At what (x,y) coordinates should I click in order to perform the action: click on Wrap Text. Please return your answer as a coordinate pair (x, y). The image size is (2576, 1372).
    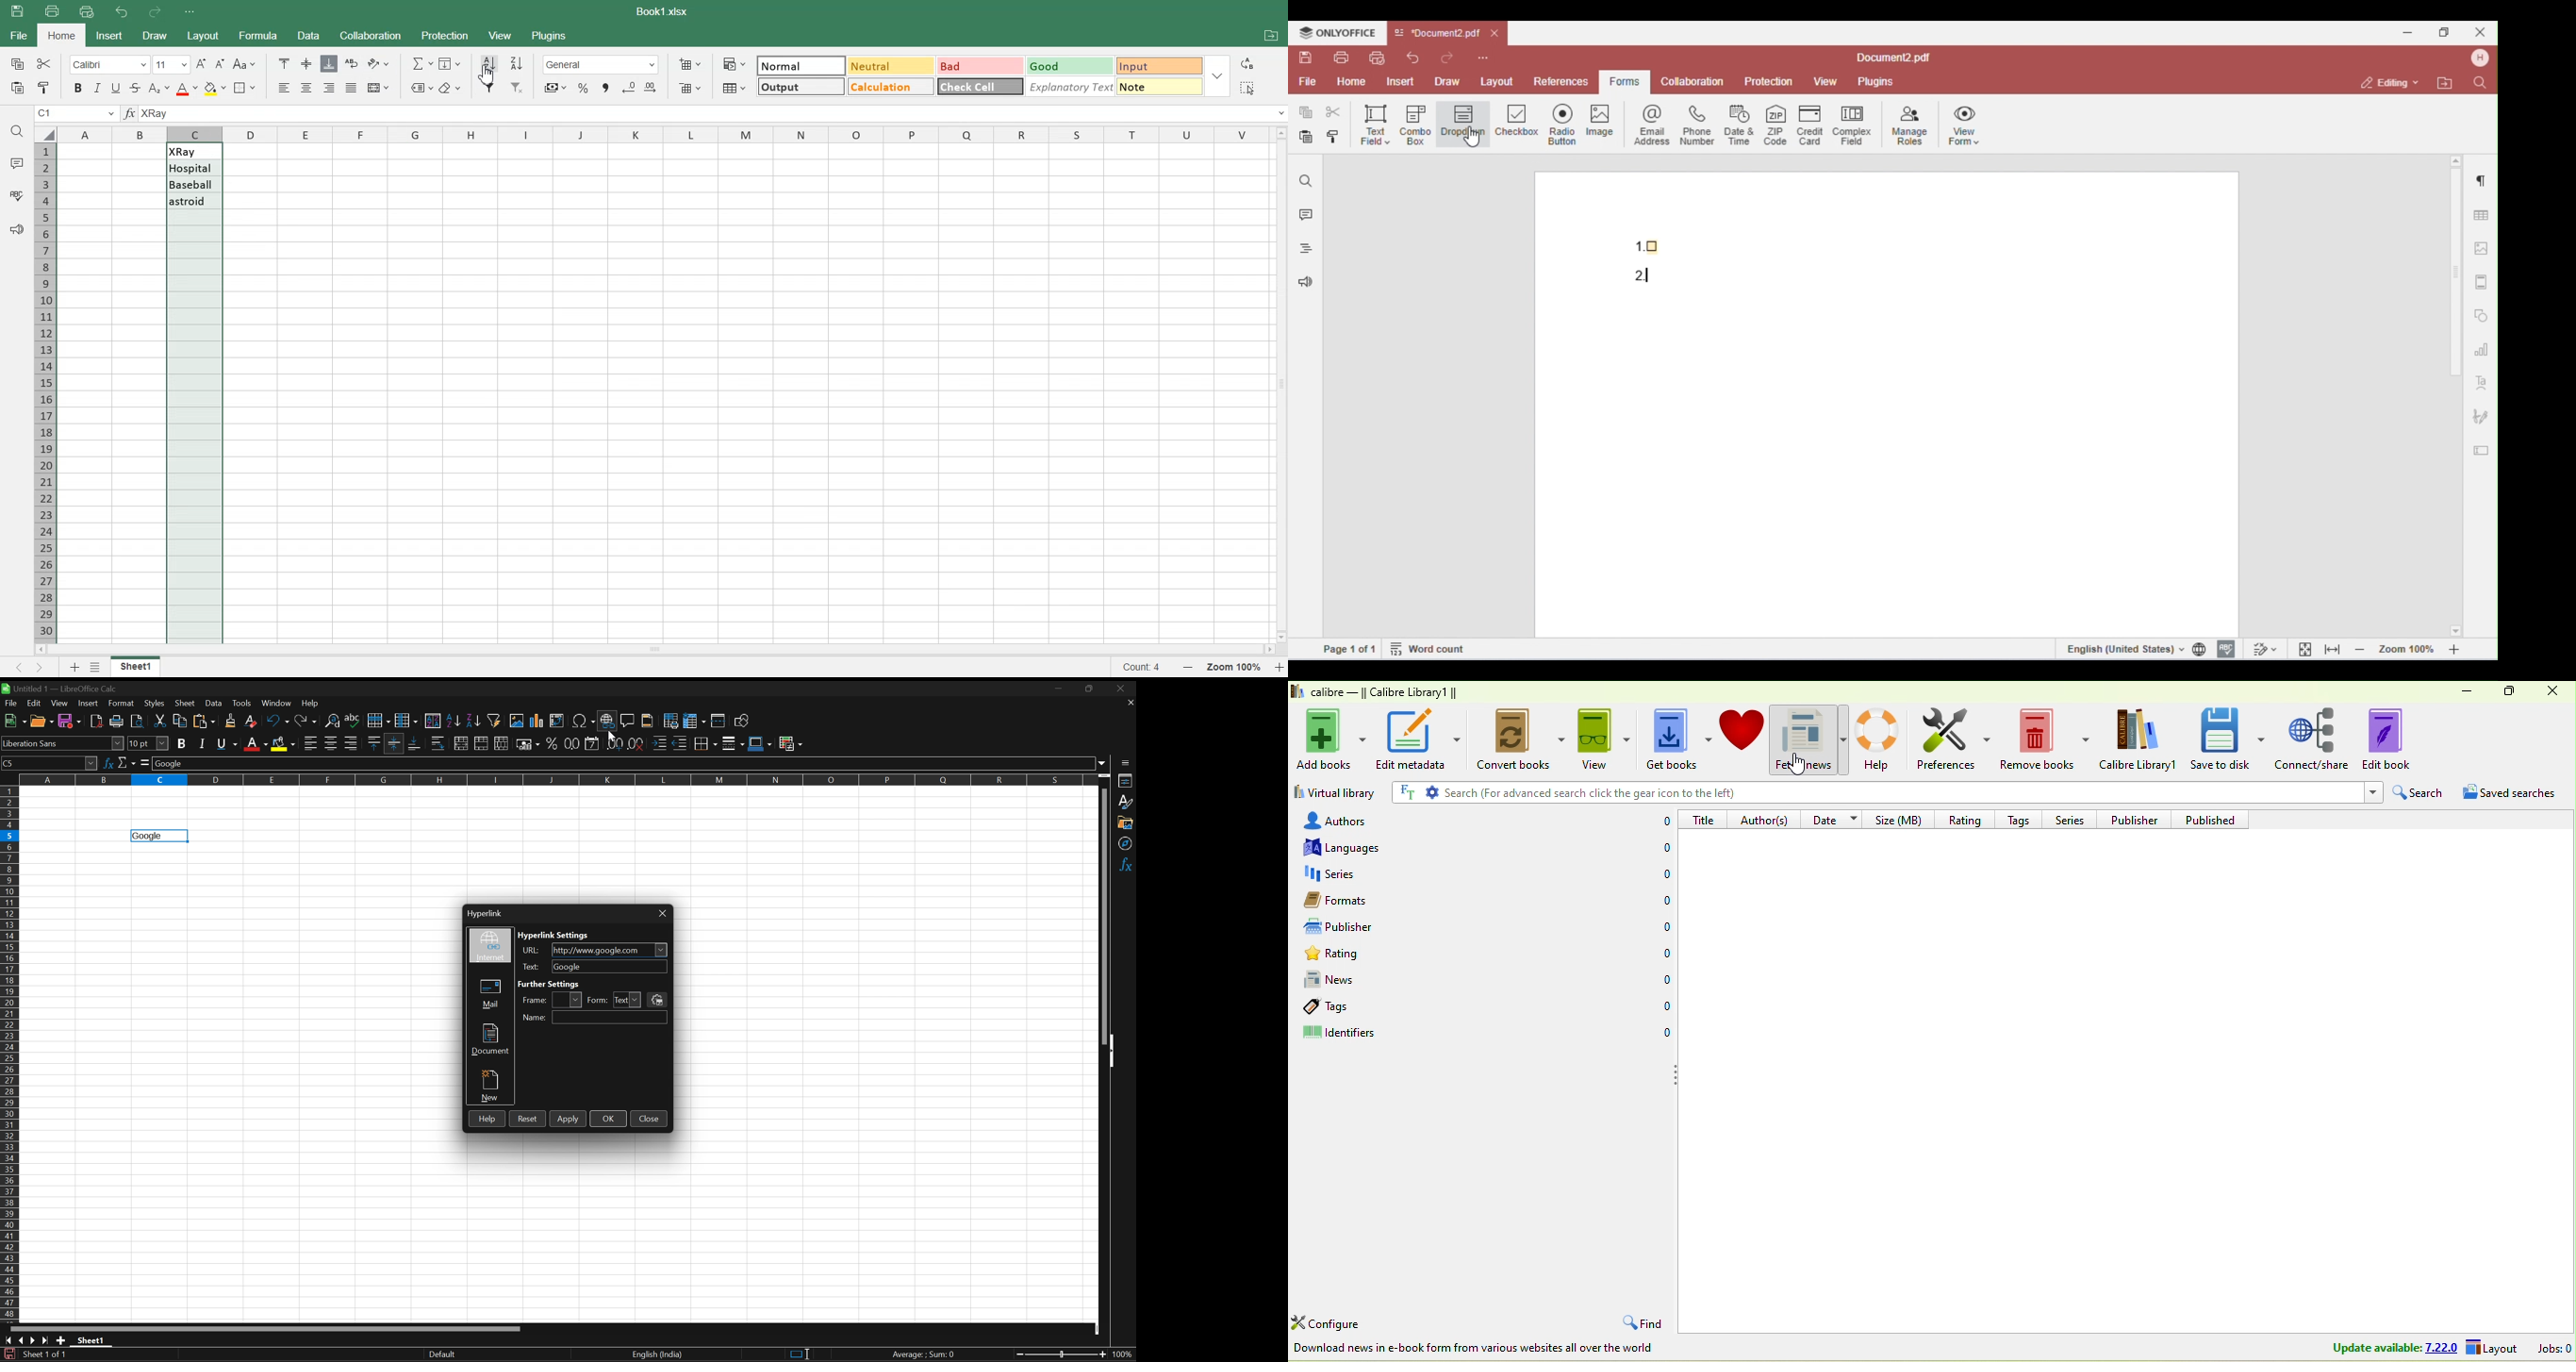
    Looking at the image, I should click on (351, 63).